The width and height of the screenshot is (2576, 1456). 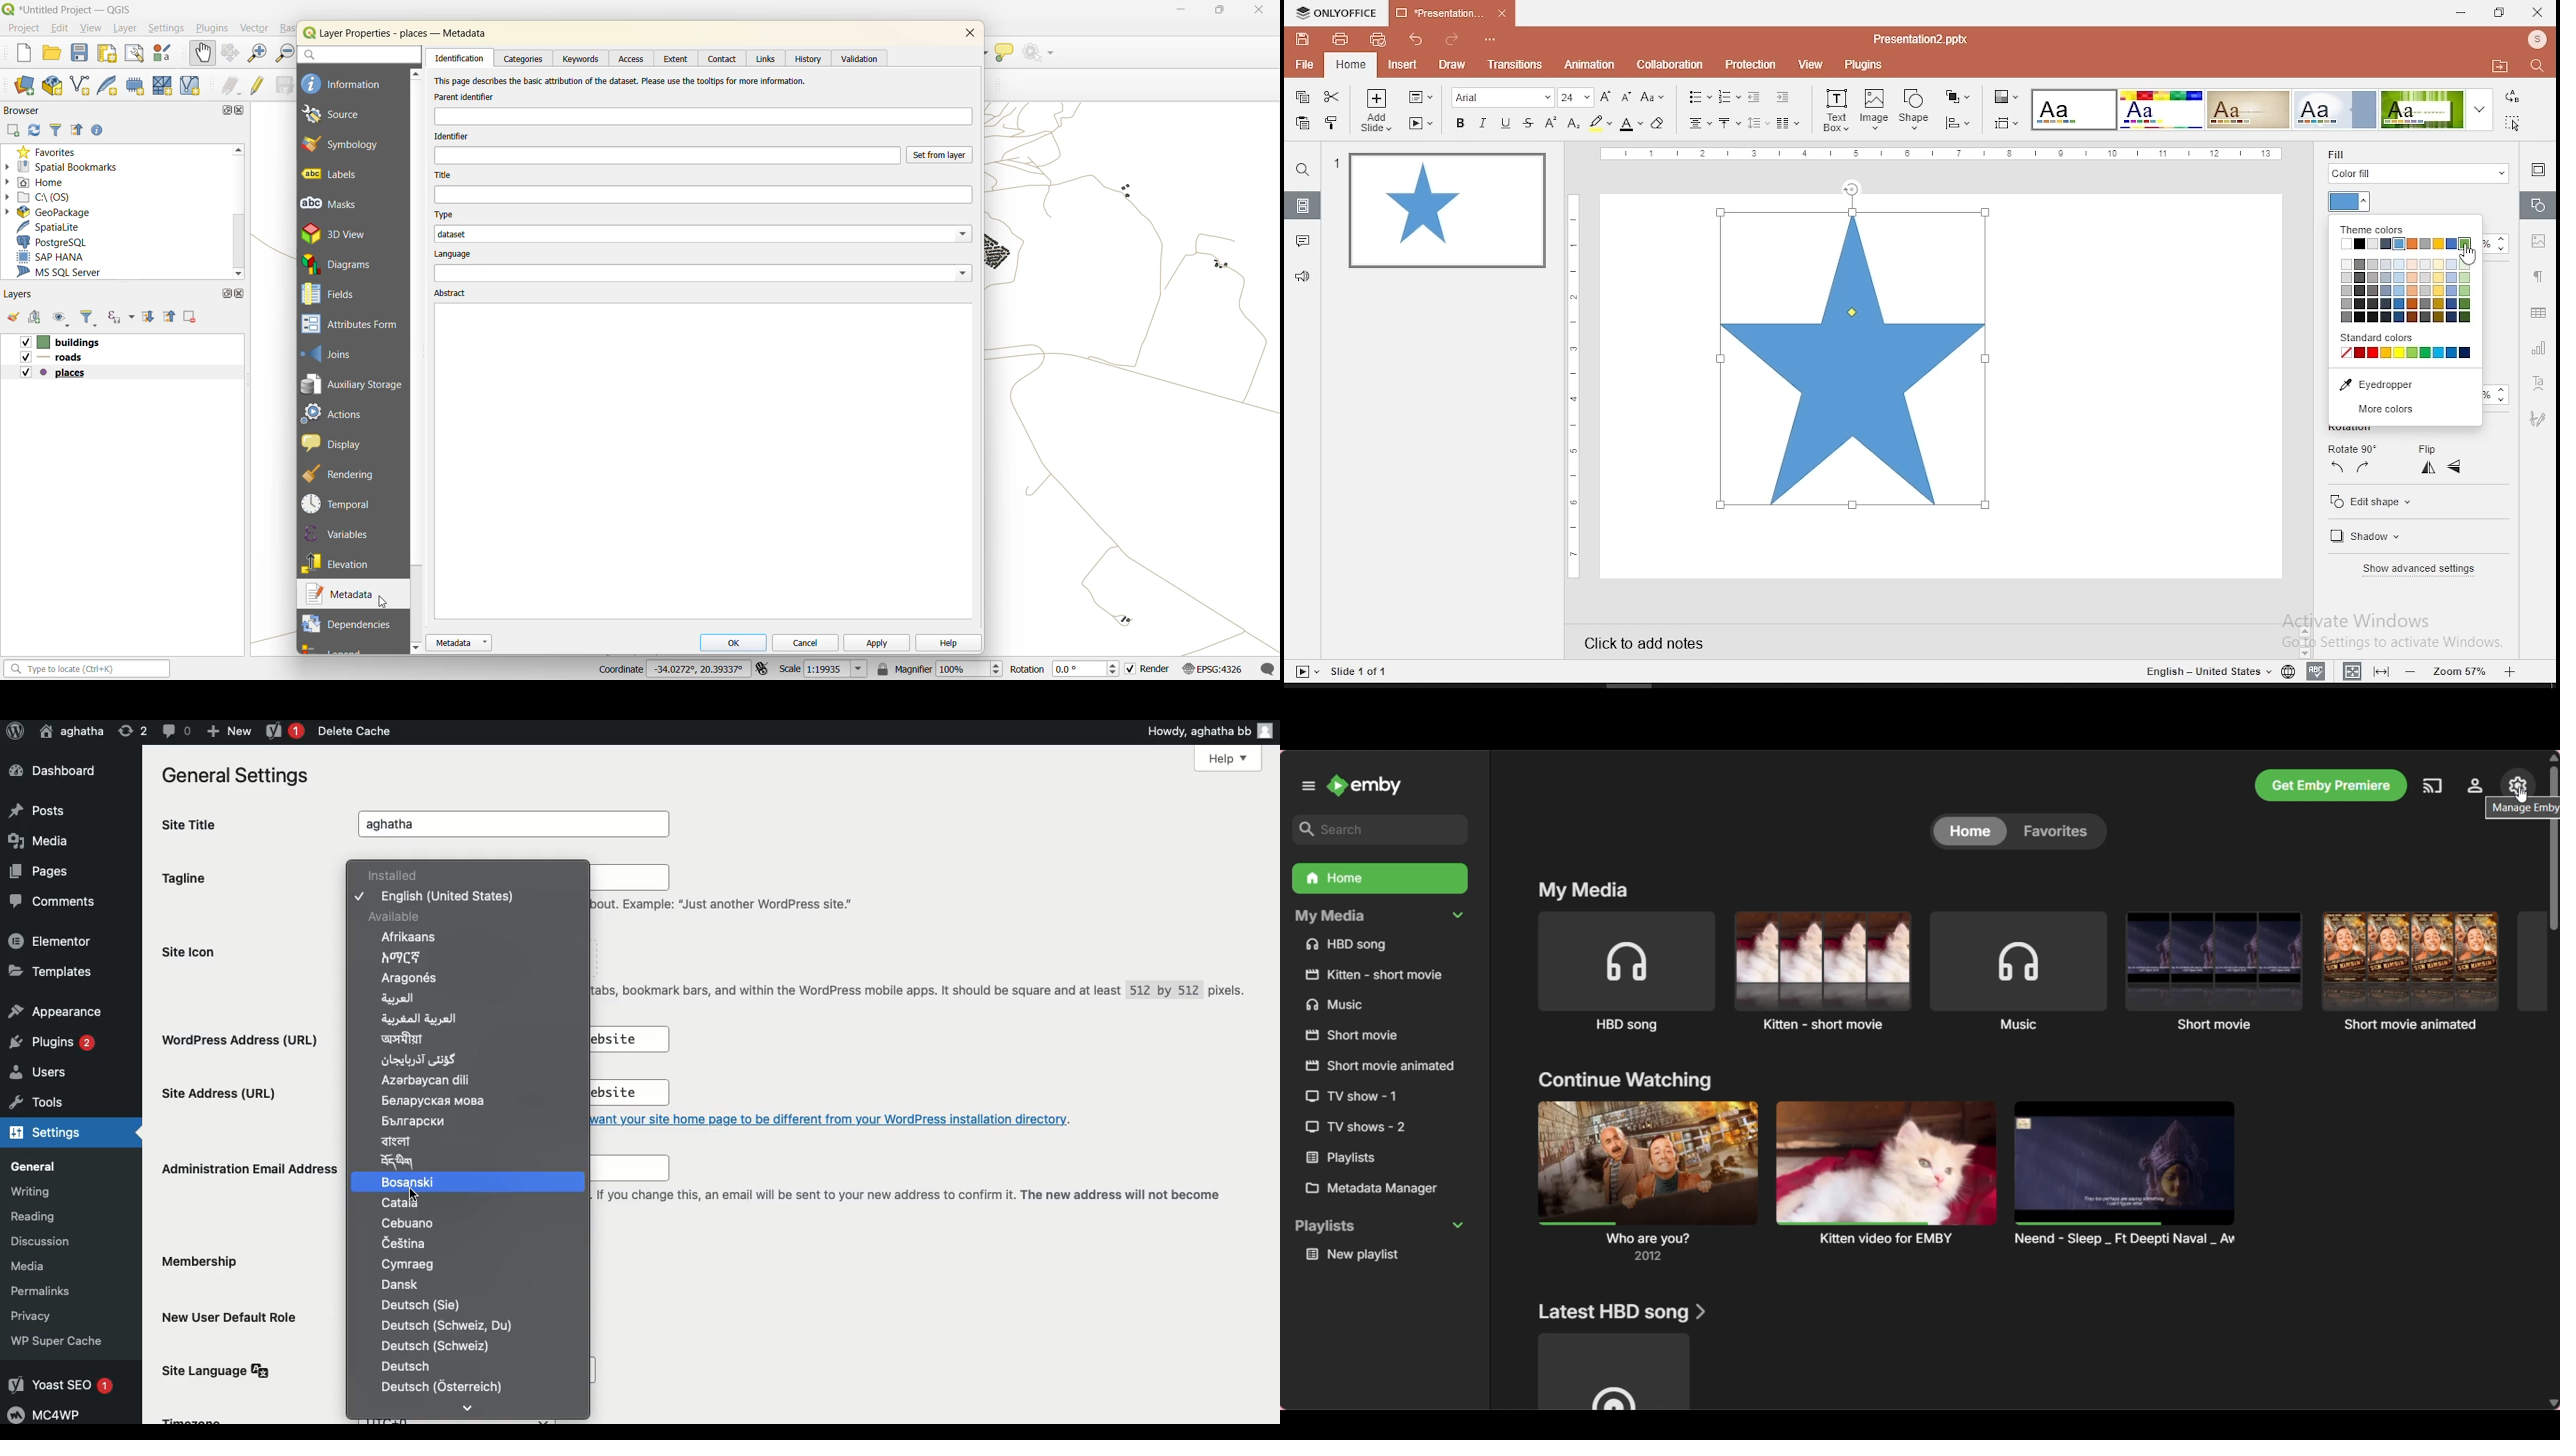 I want to click on vertical scale, so click(x=1577, y=383).